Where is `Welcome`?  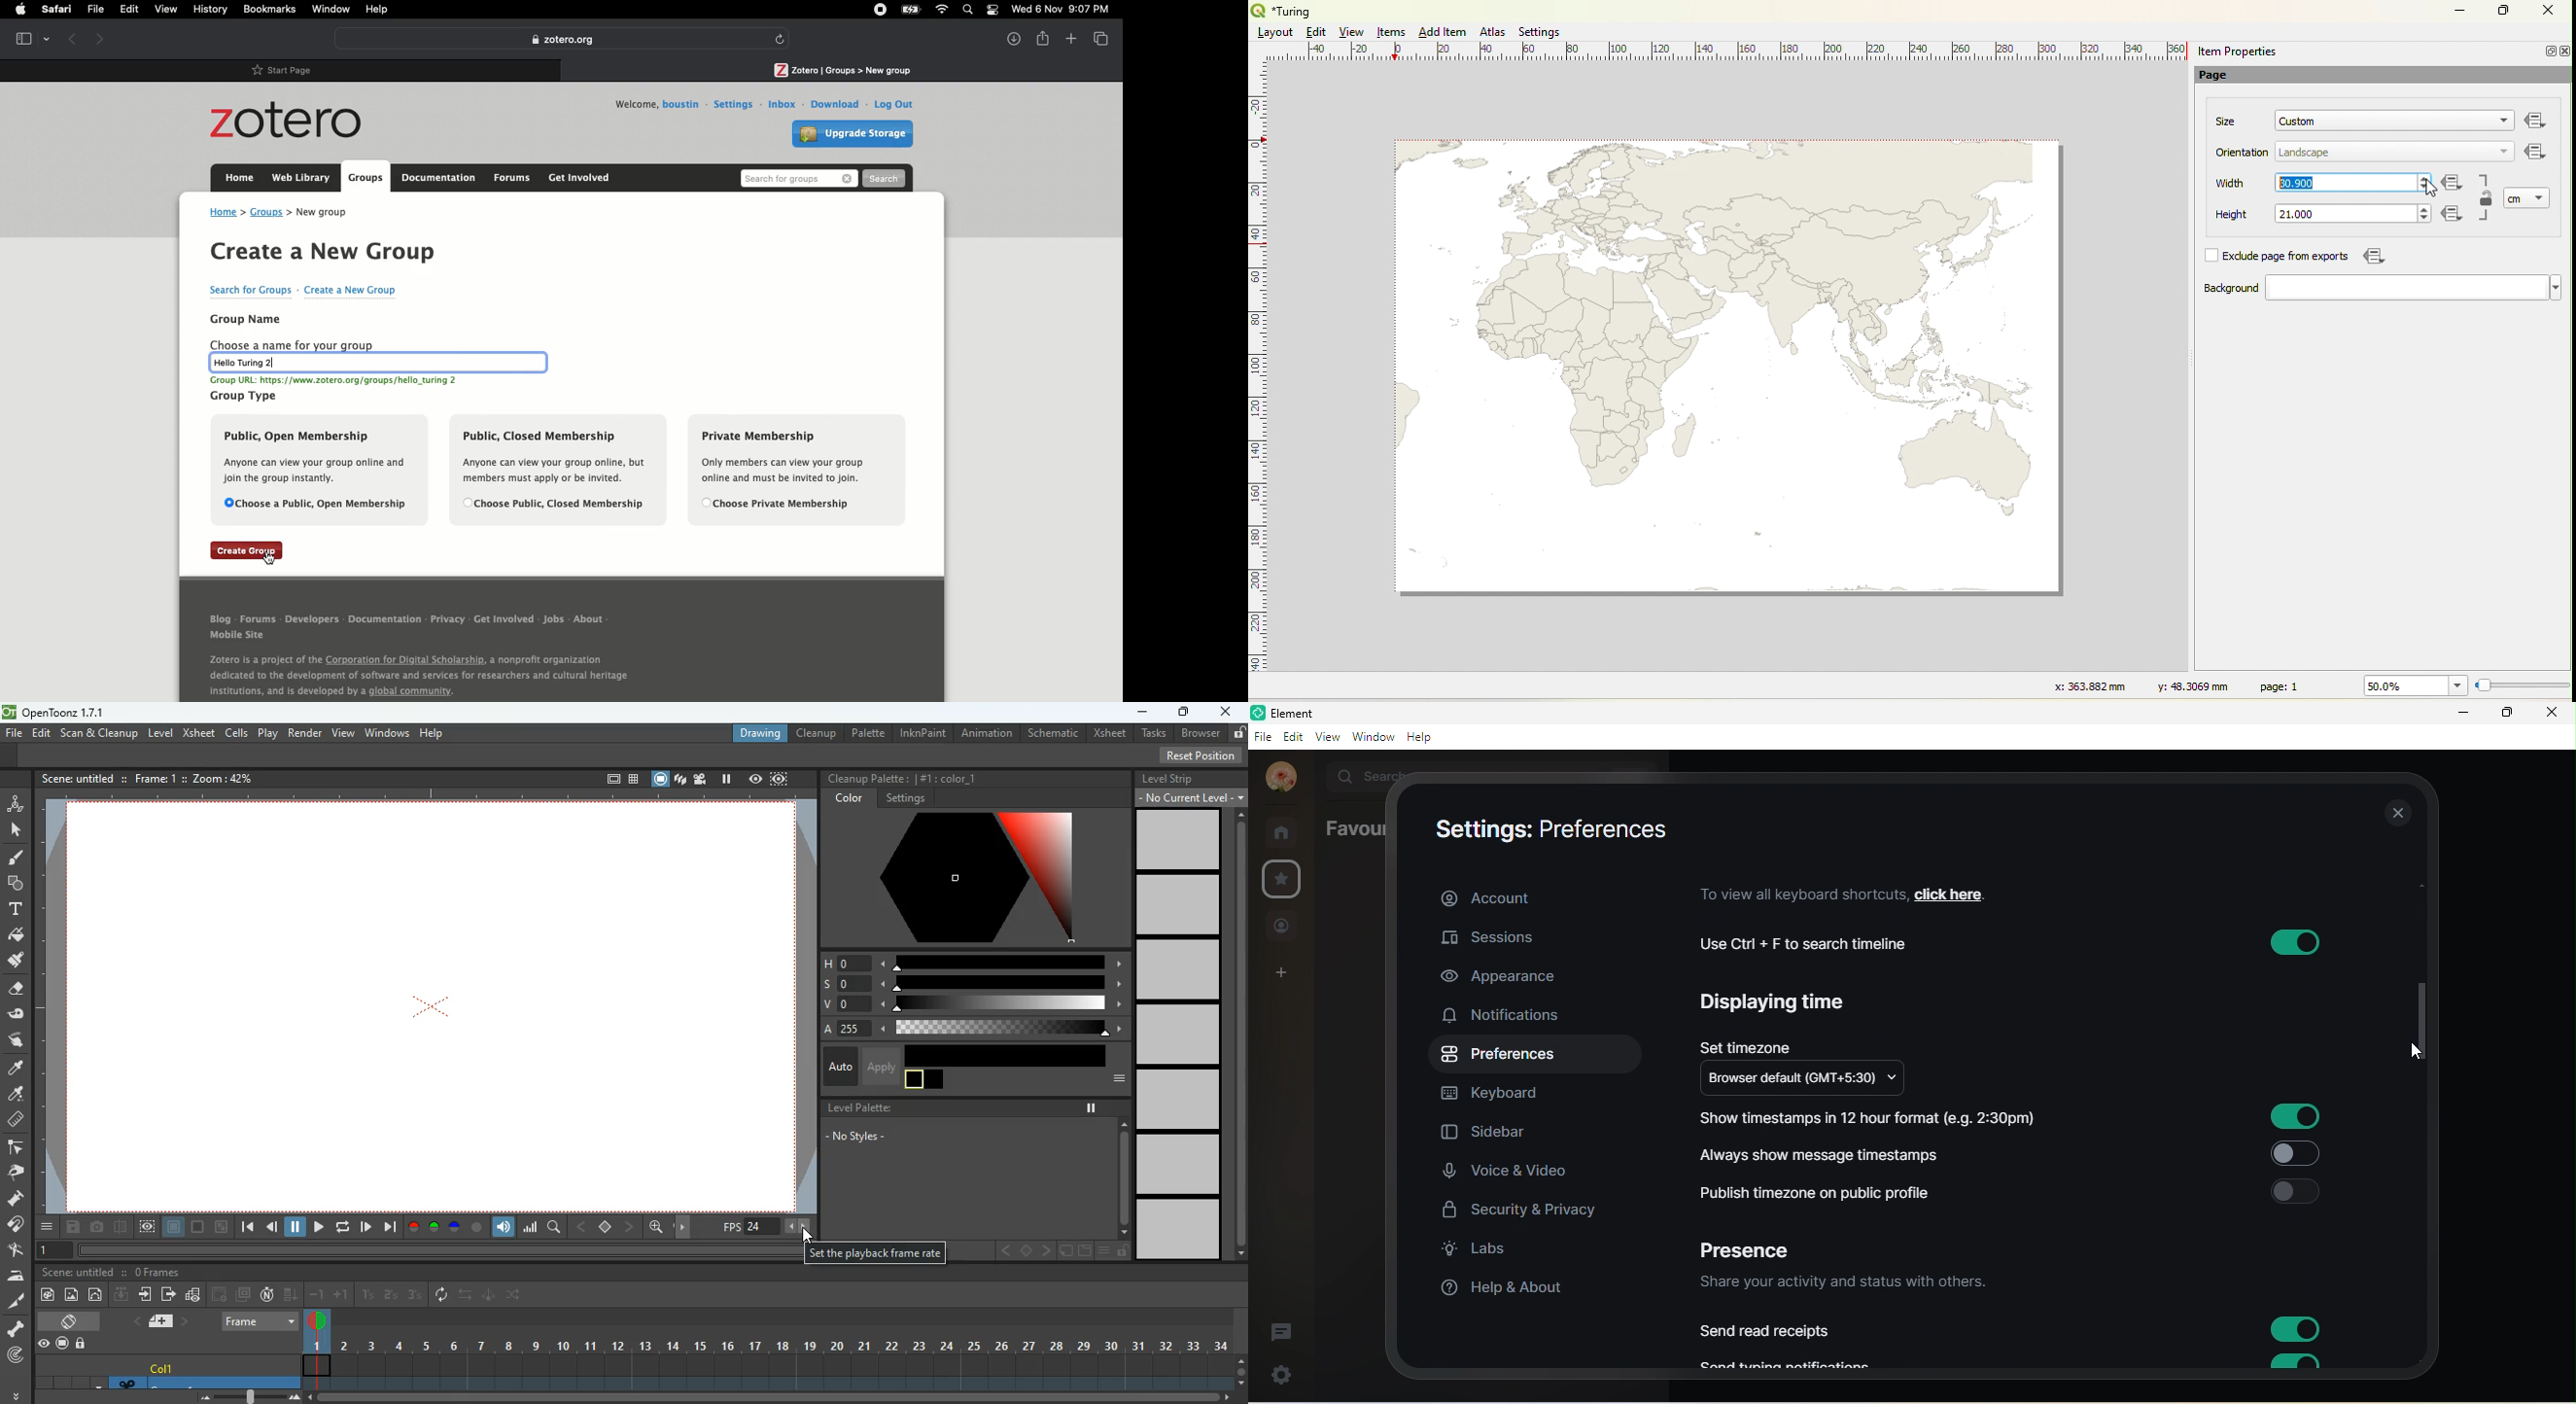 Welcome is located at coordinates (632, 104).